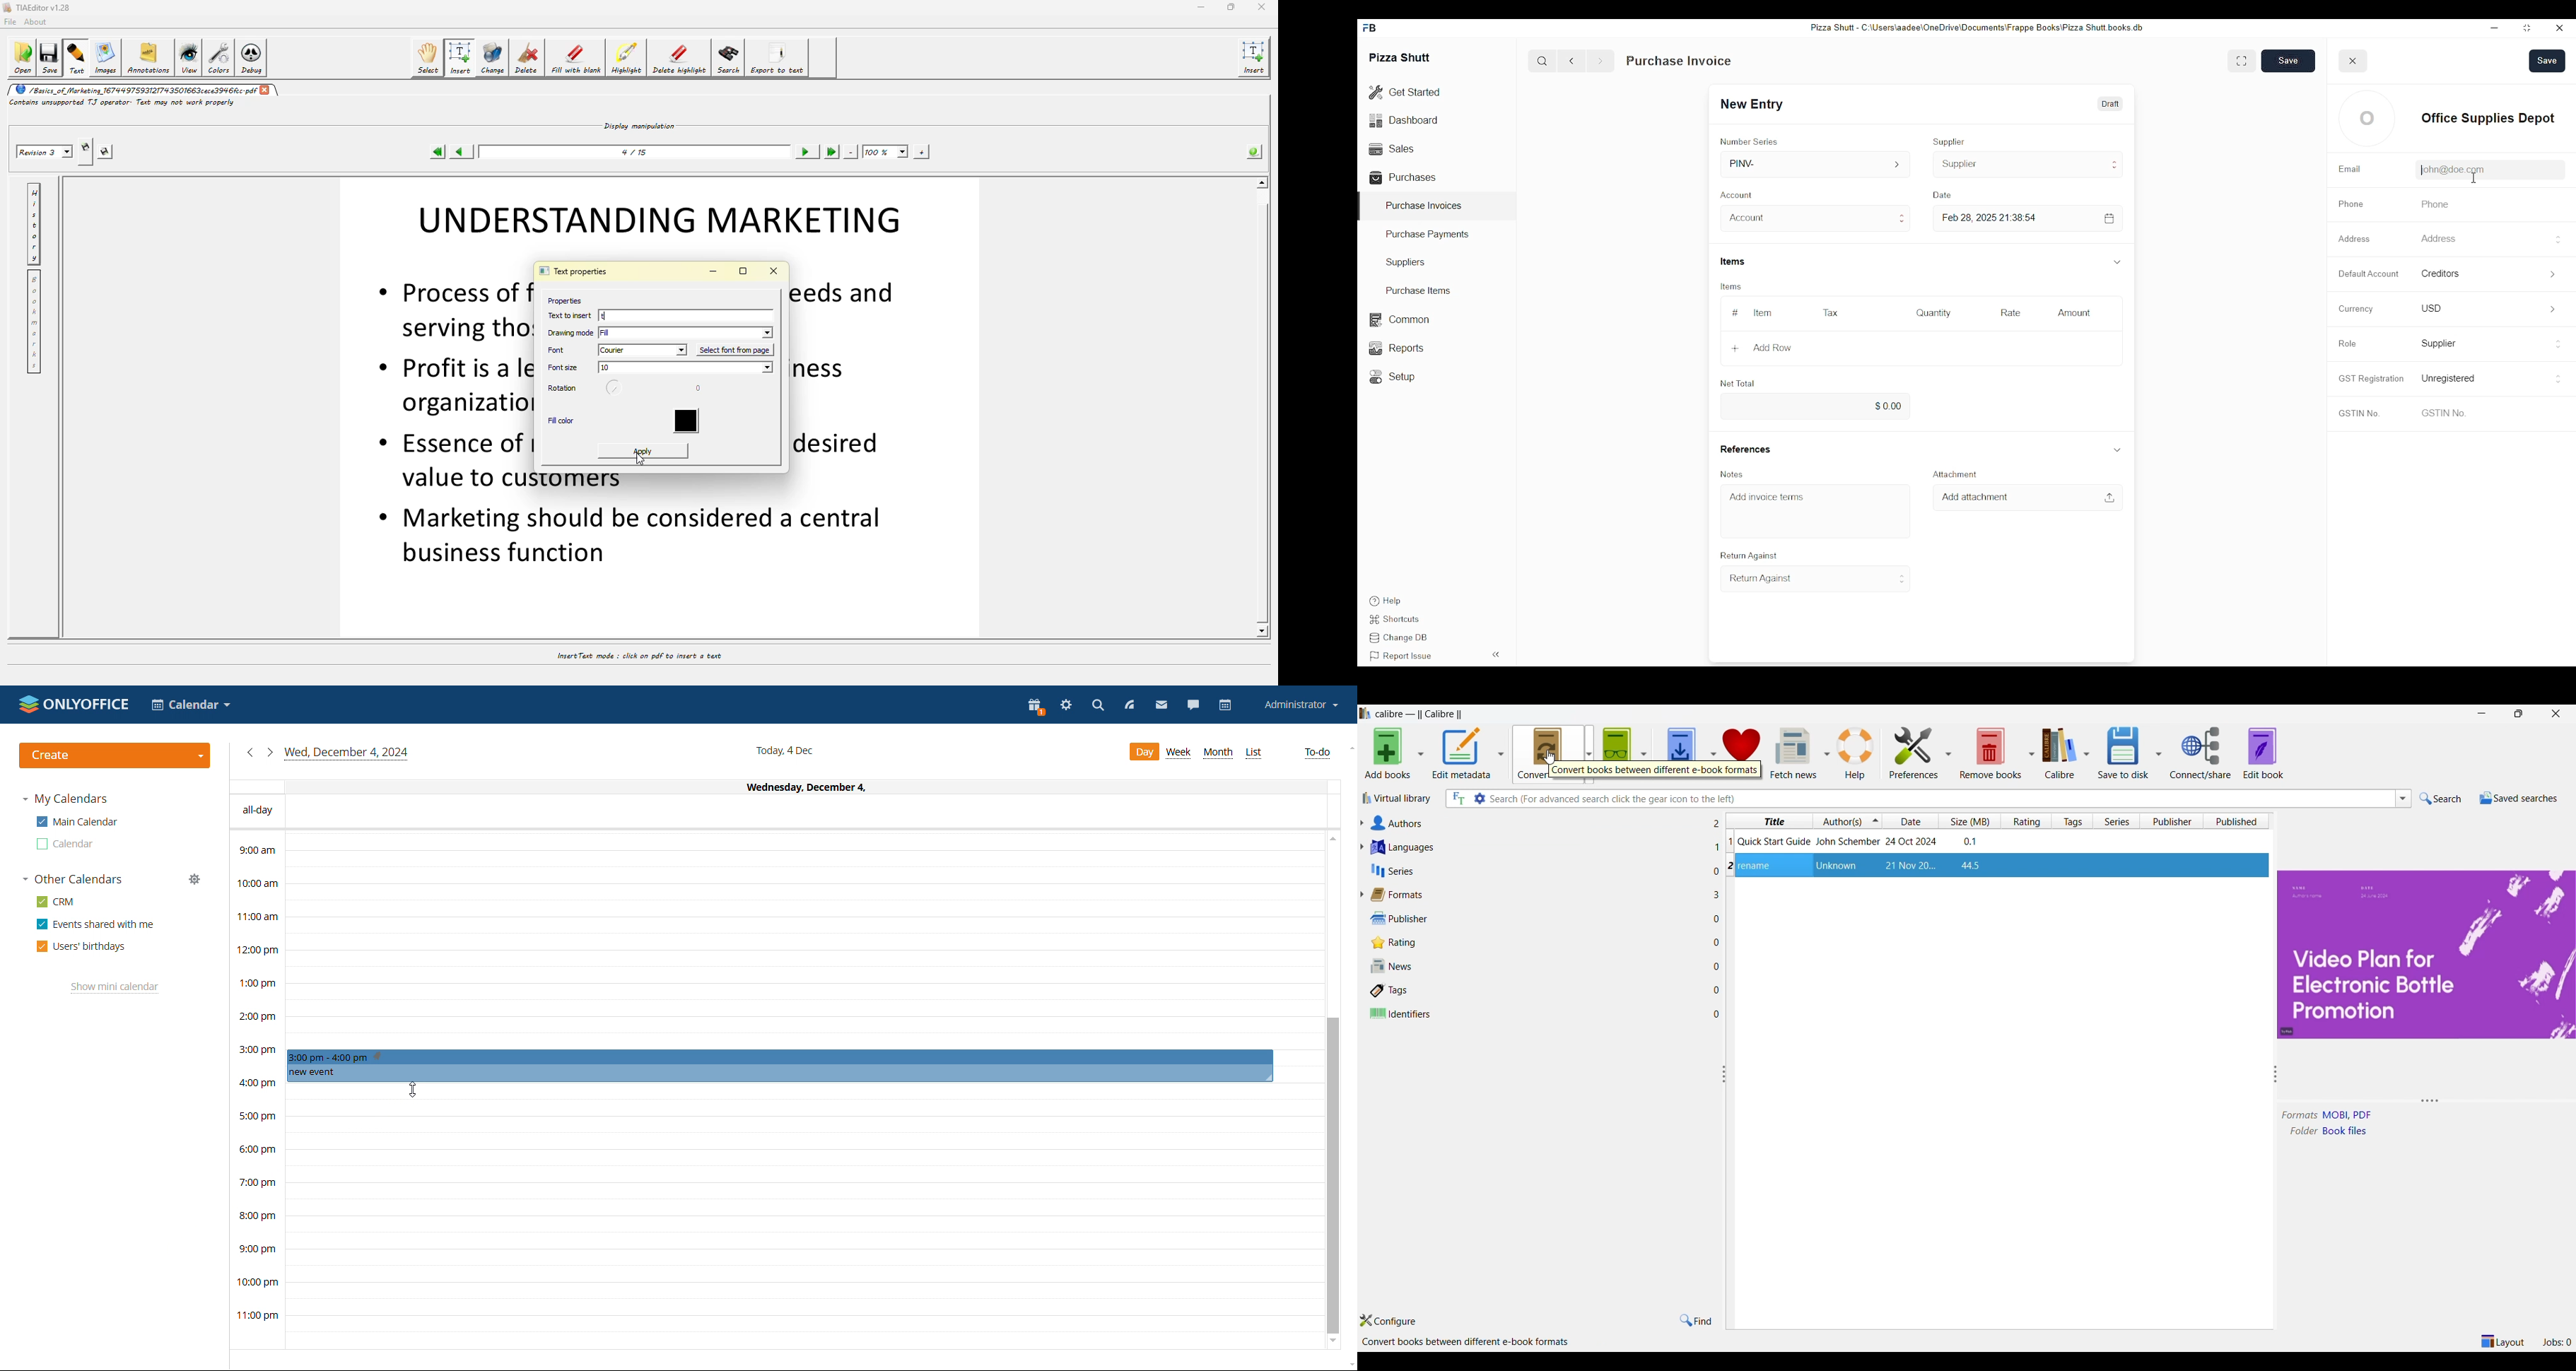 This screenshot has width=2576, height=1372. Describe the element at coordinates (1538, 823) in the screenshot. I see `Authors` at that location.